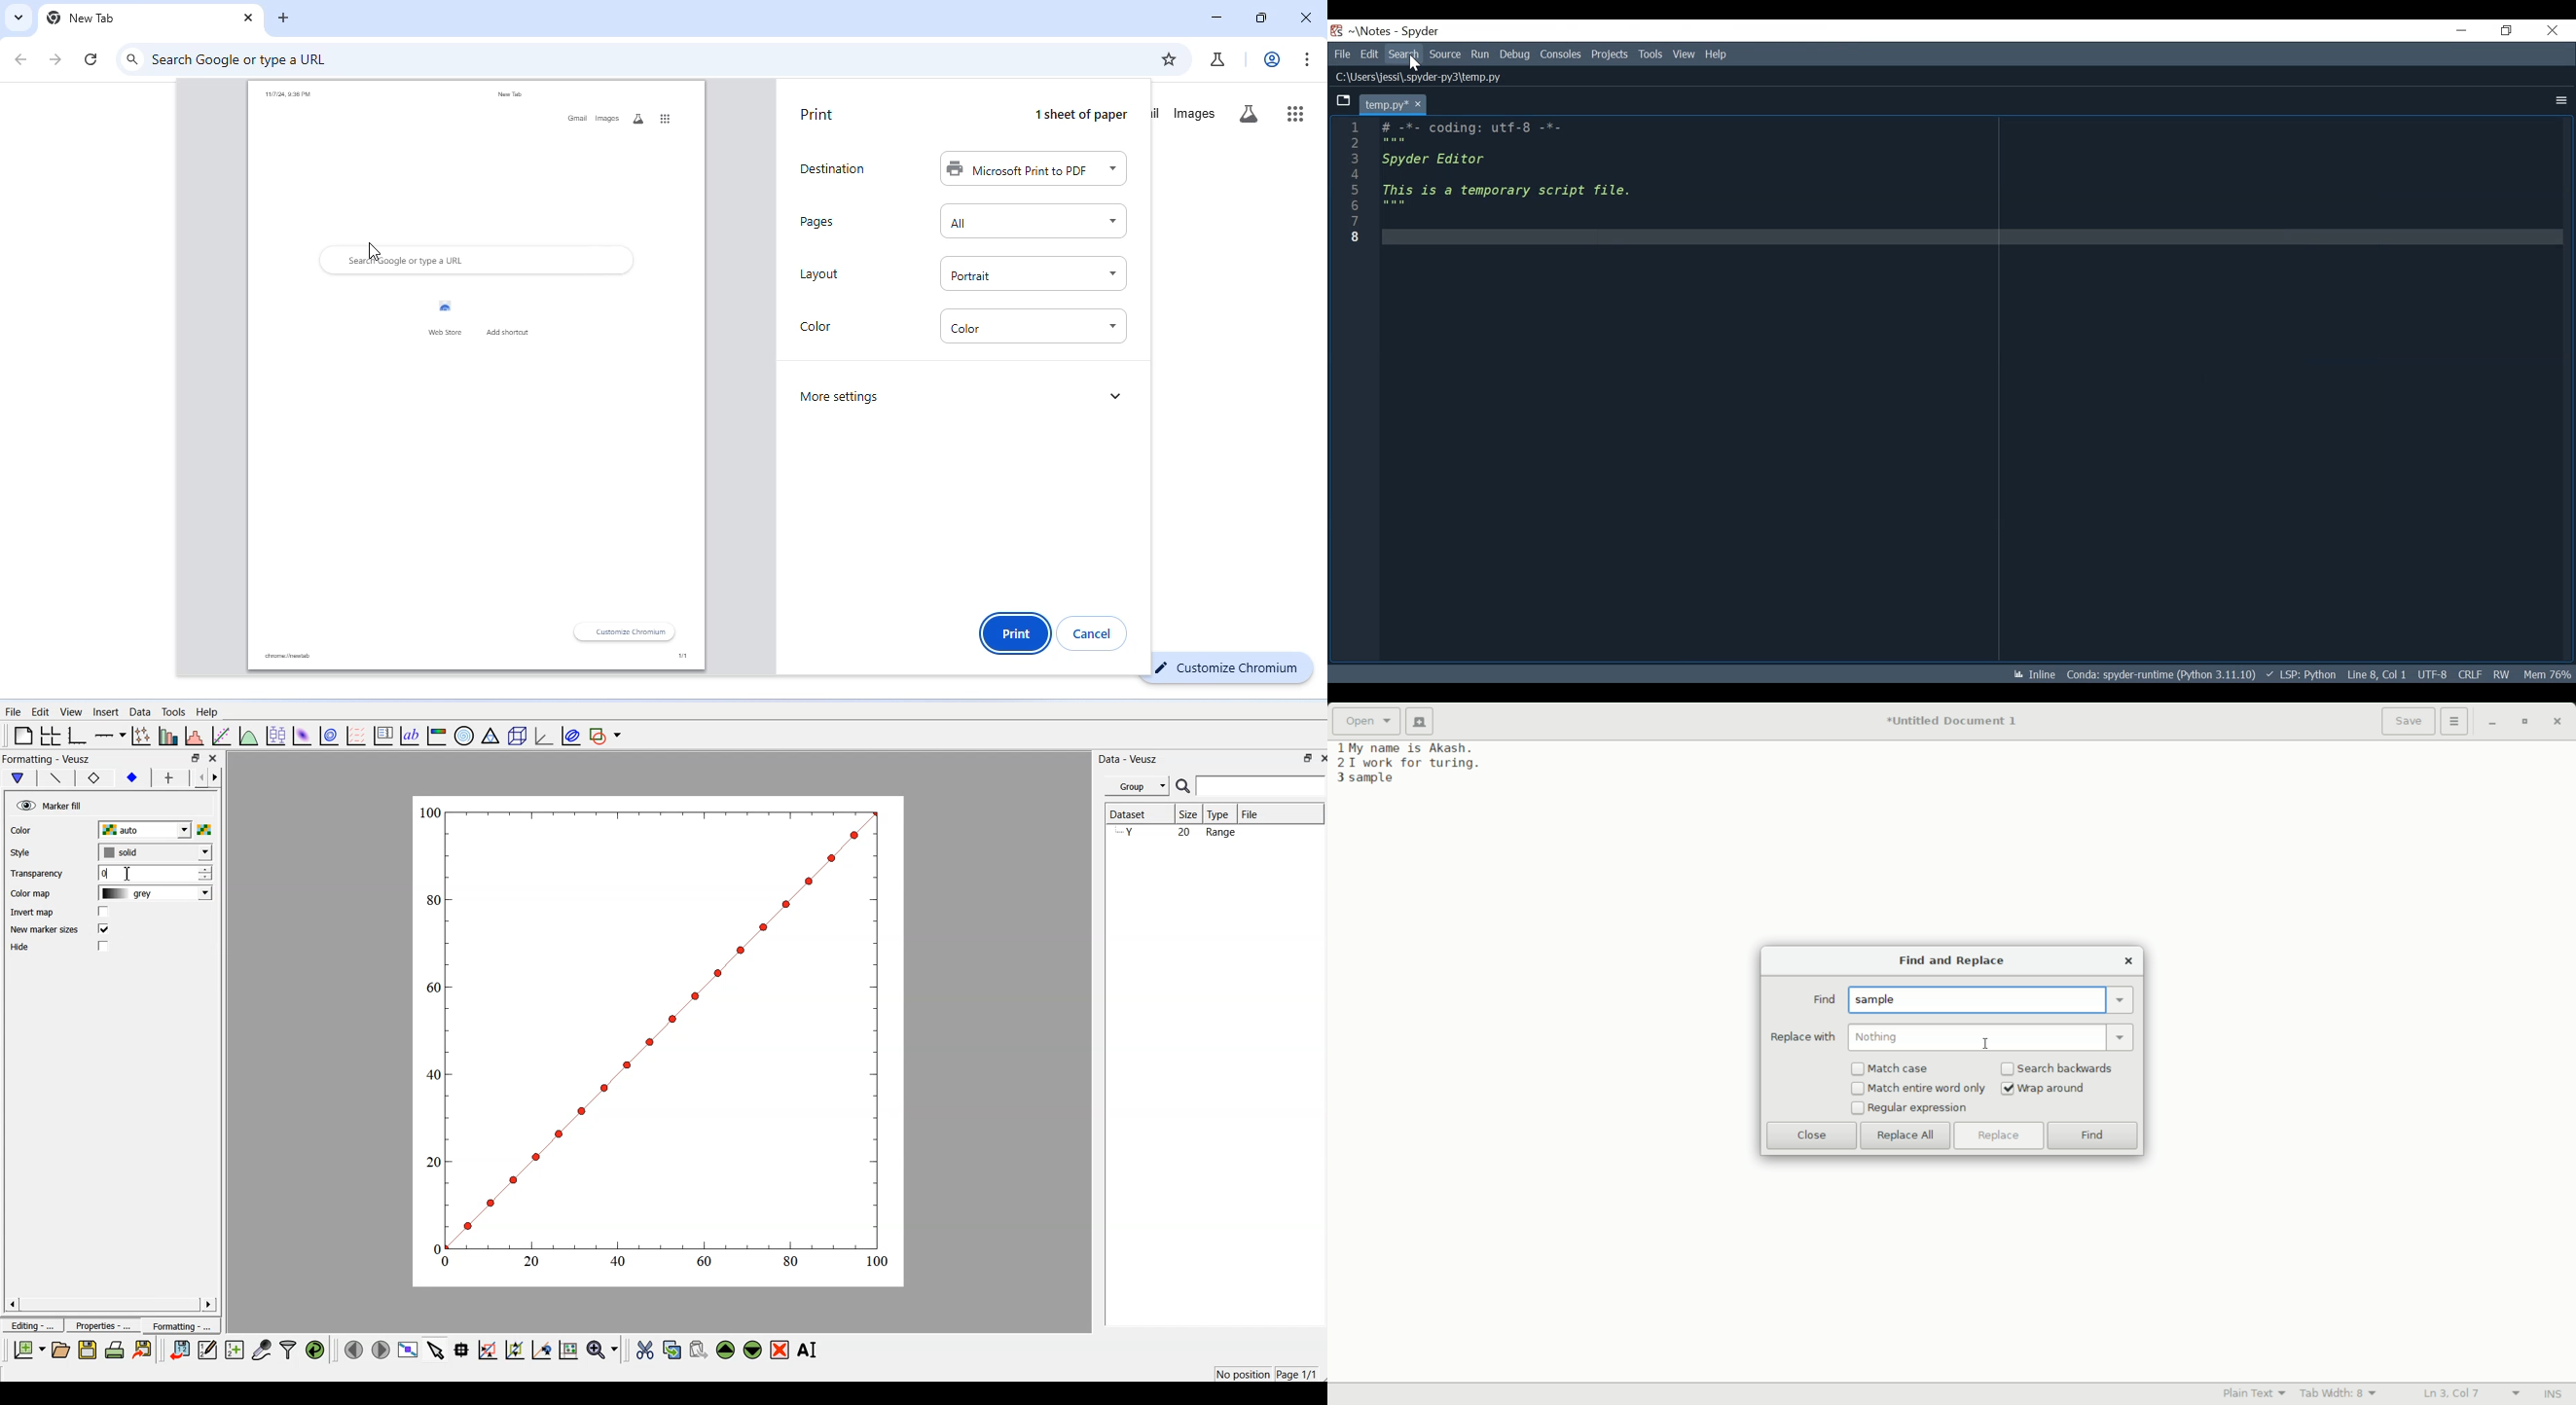 The height and width of the screenshot is (1428, 2576). I want to click on page, so click(660, 1040).